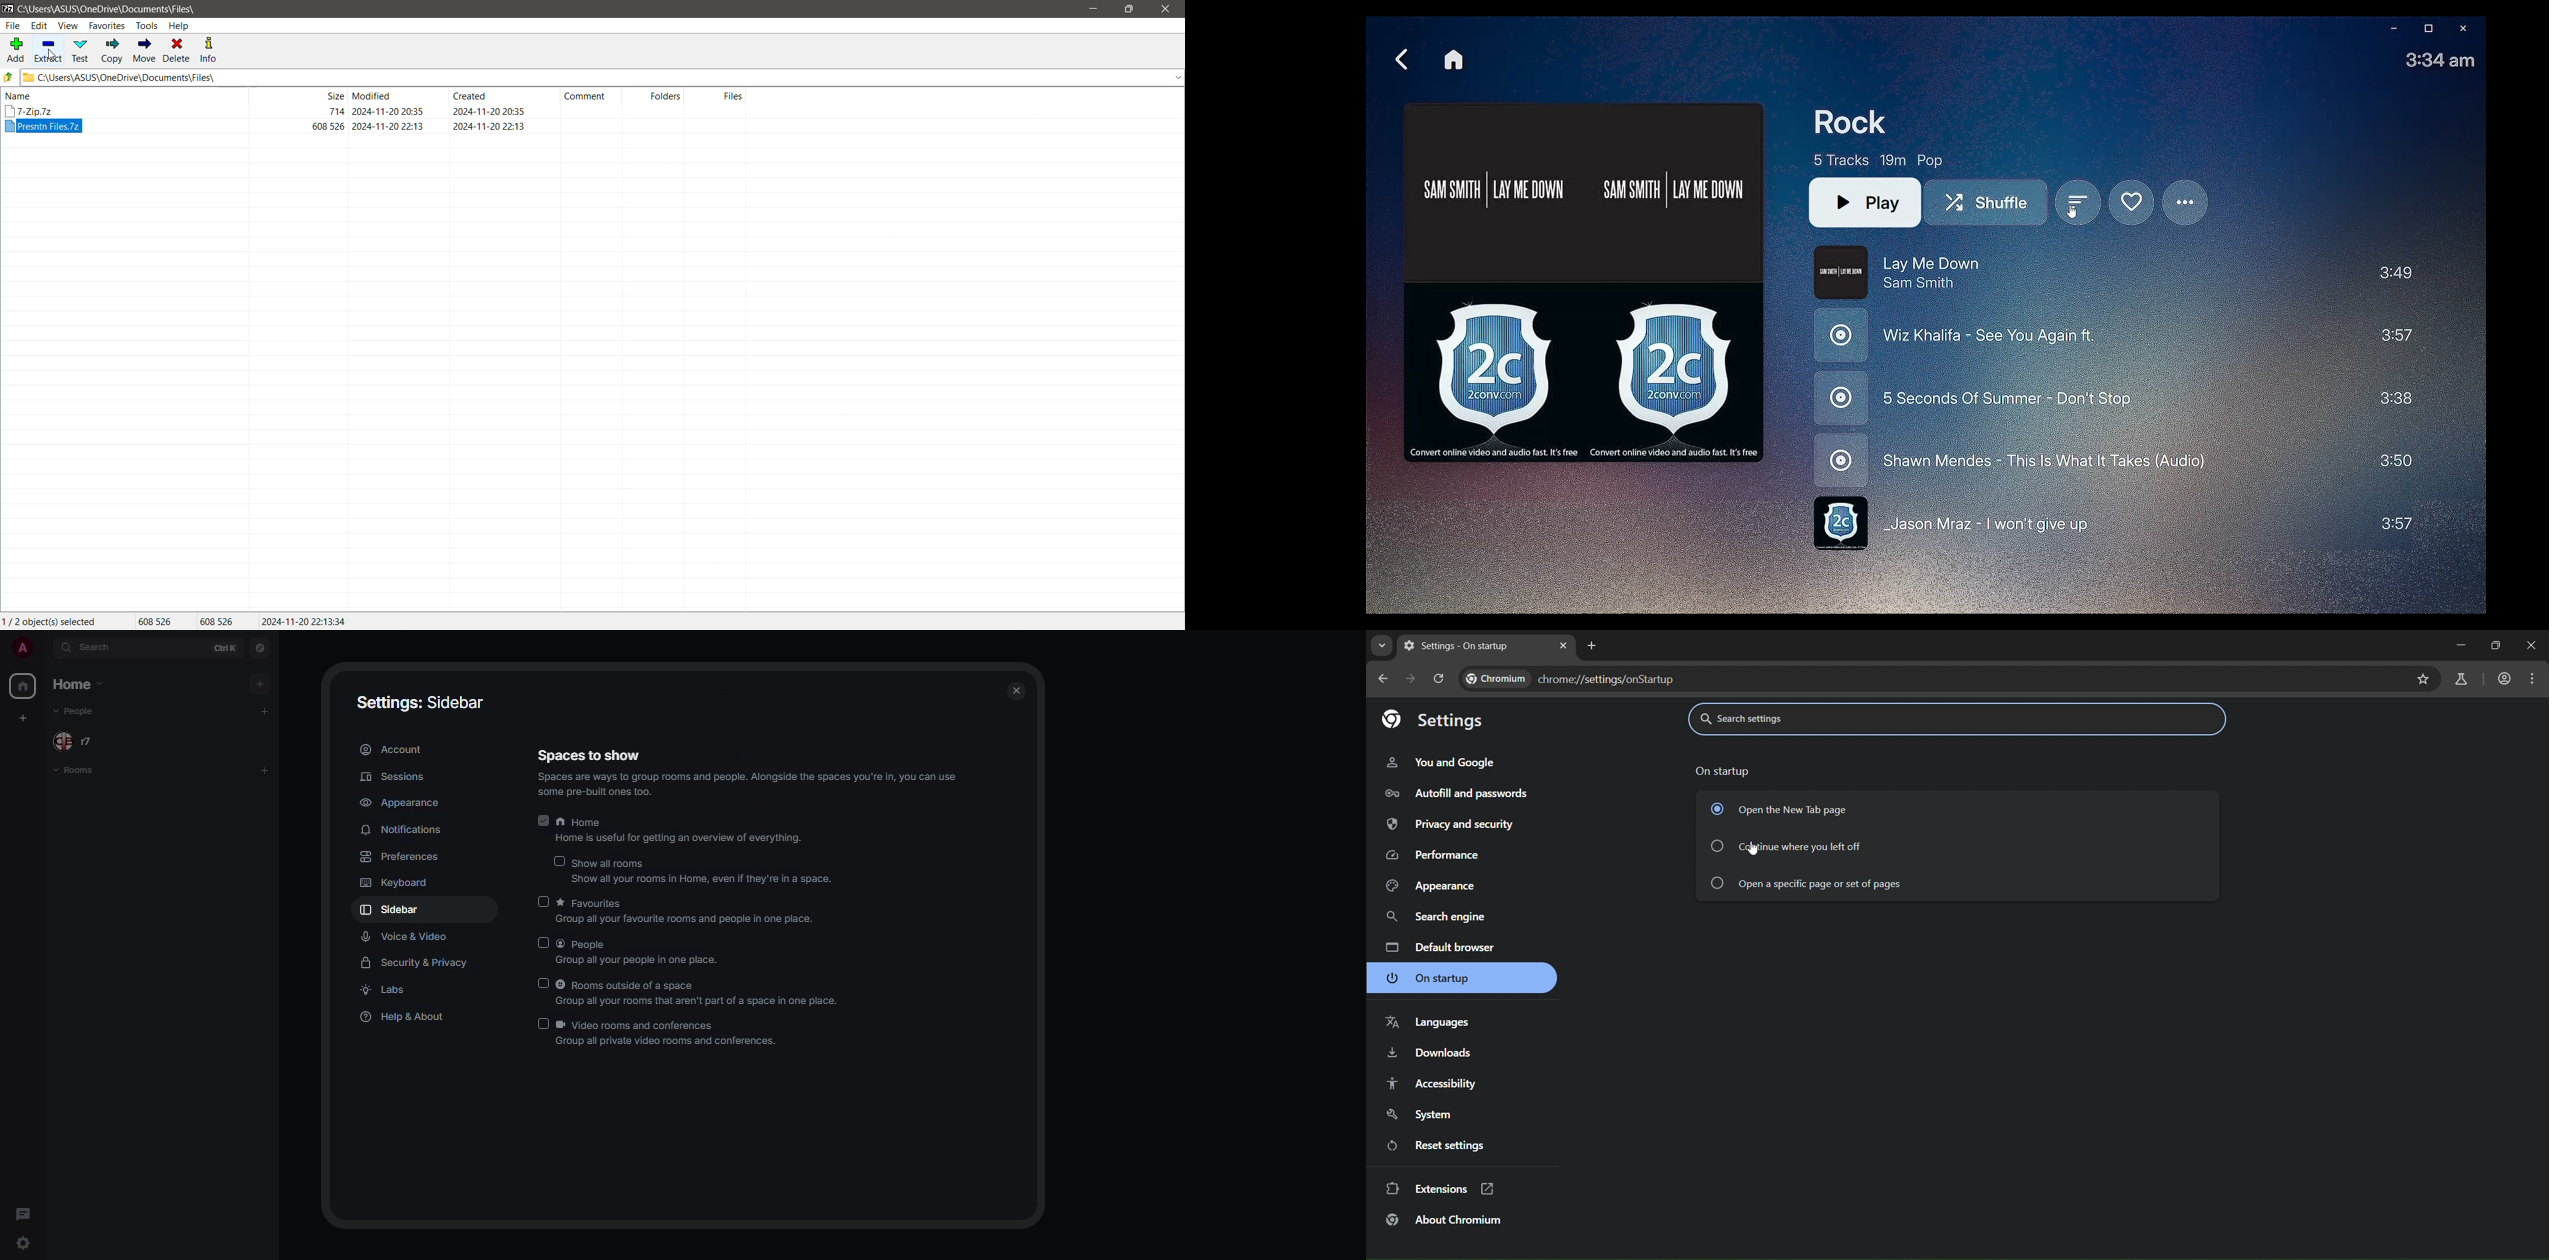 The height and width of the screenshot is (1260, 2576). Describe the element at coordinates (390, 911) in the screenshot. I see `sidebar` at that location.